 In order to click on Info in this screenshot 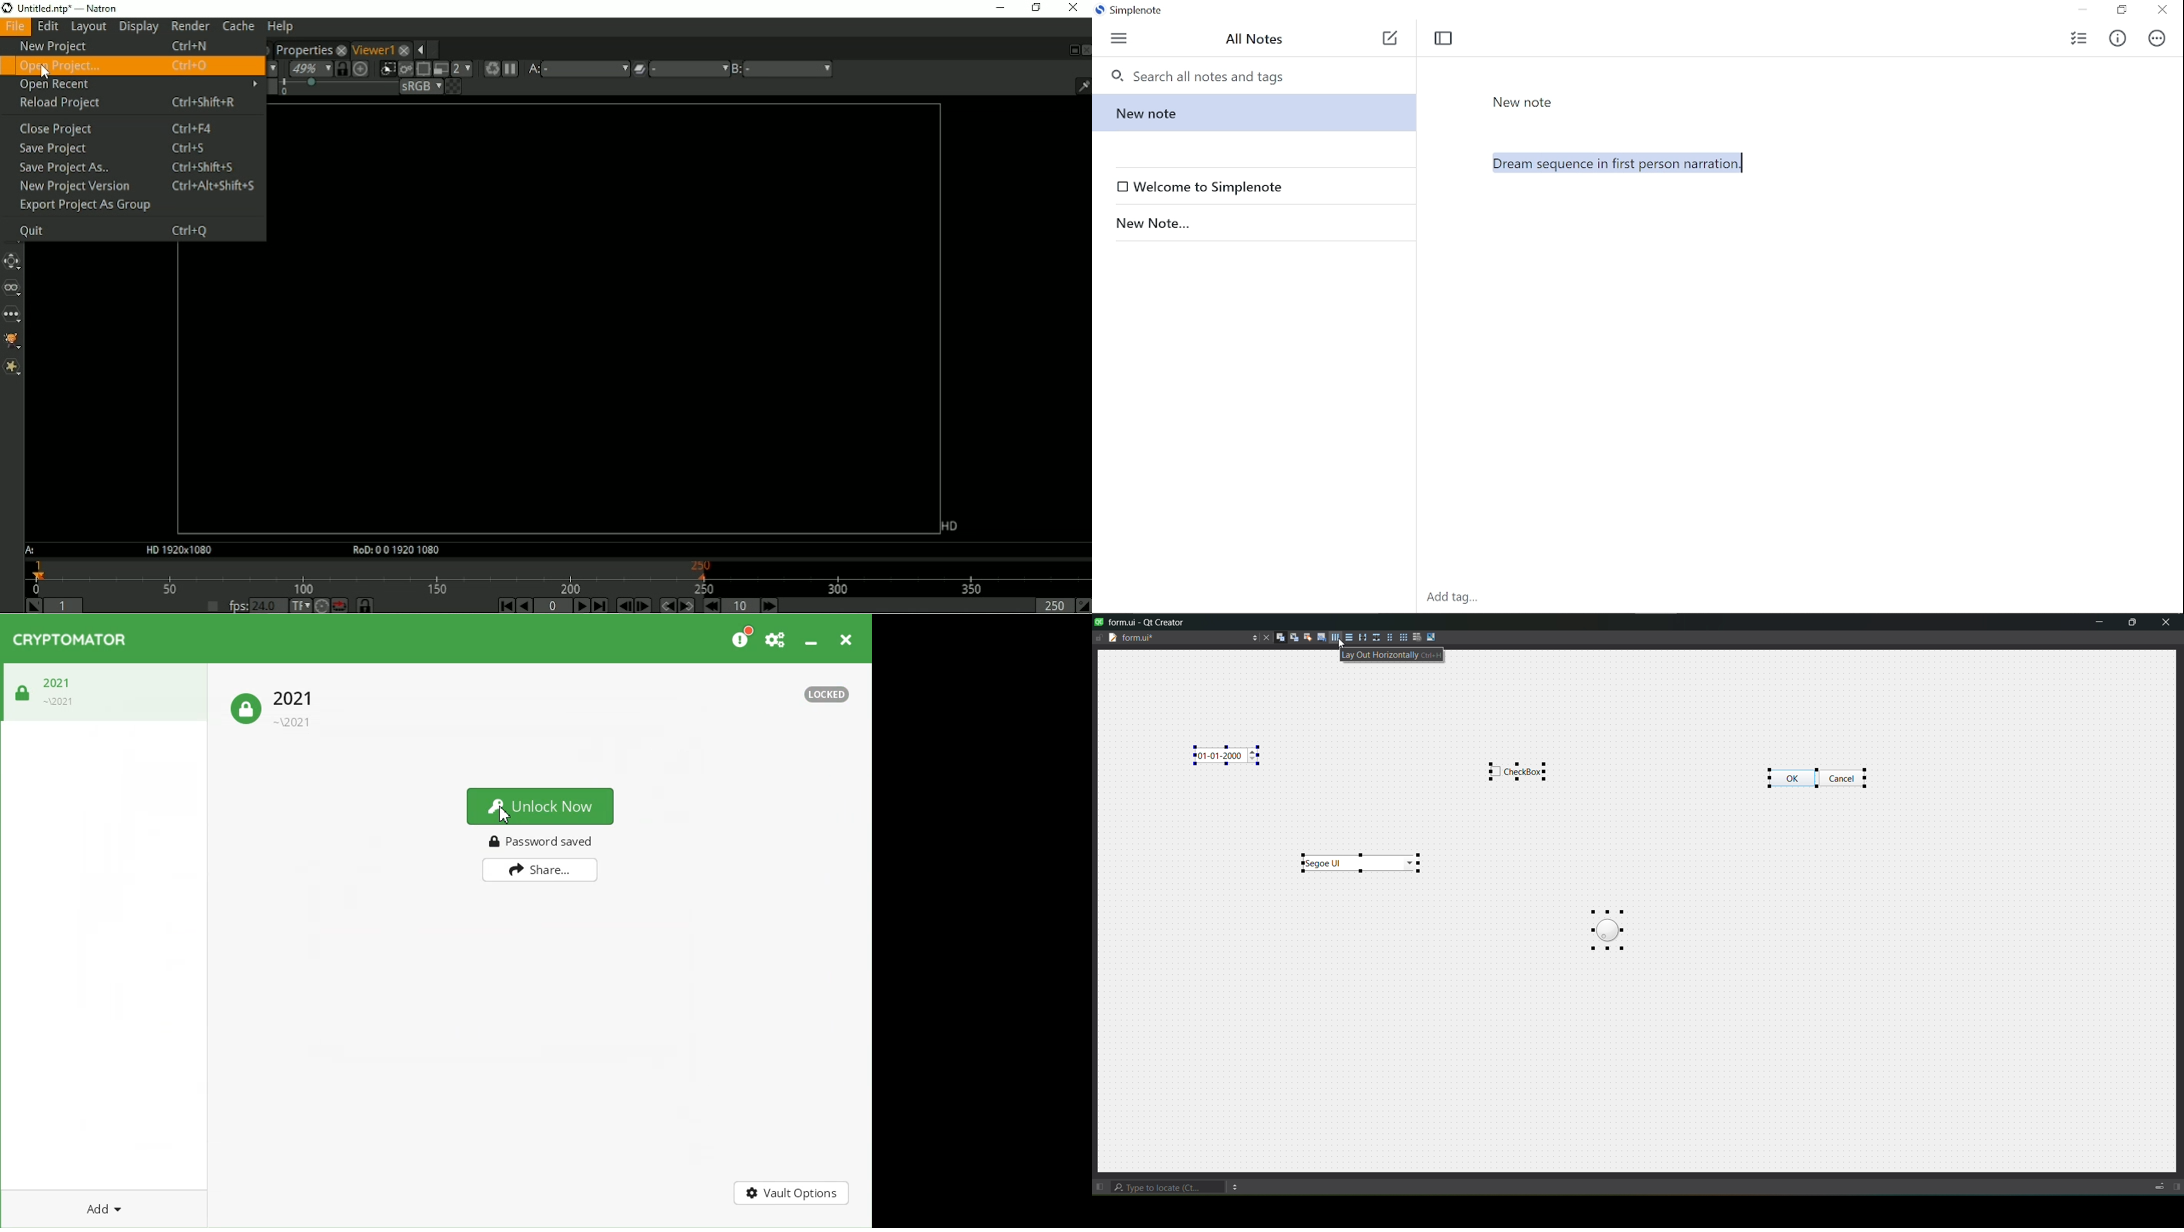, I will do `click(2122, 36)`.